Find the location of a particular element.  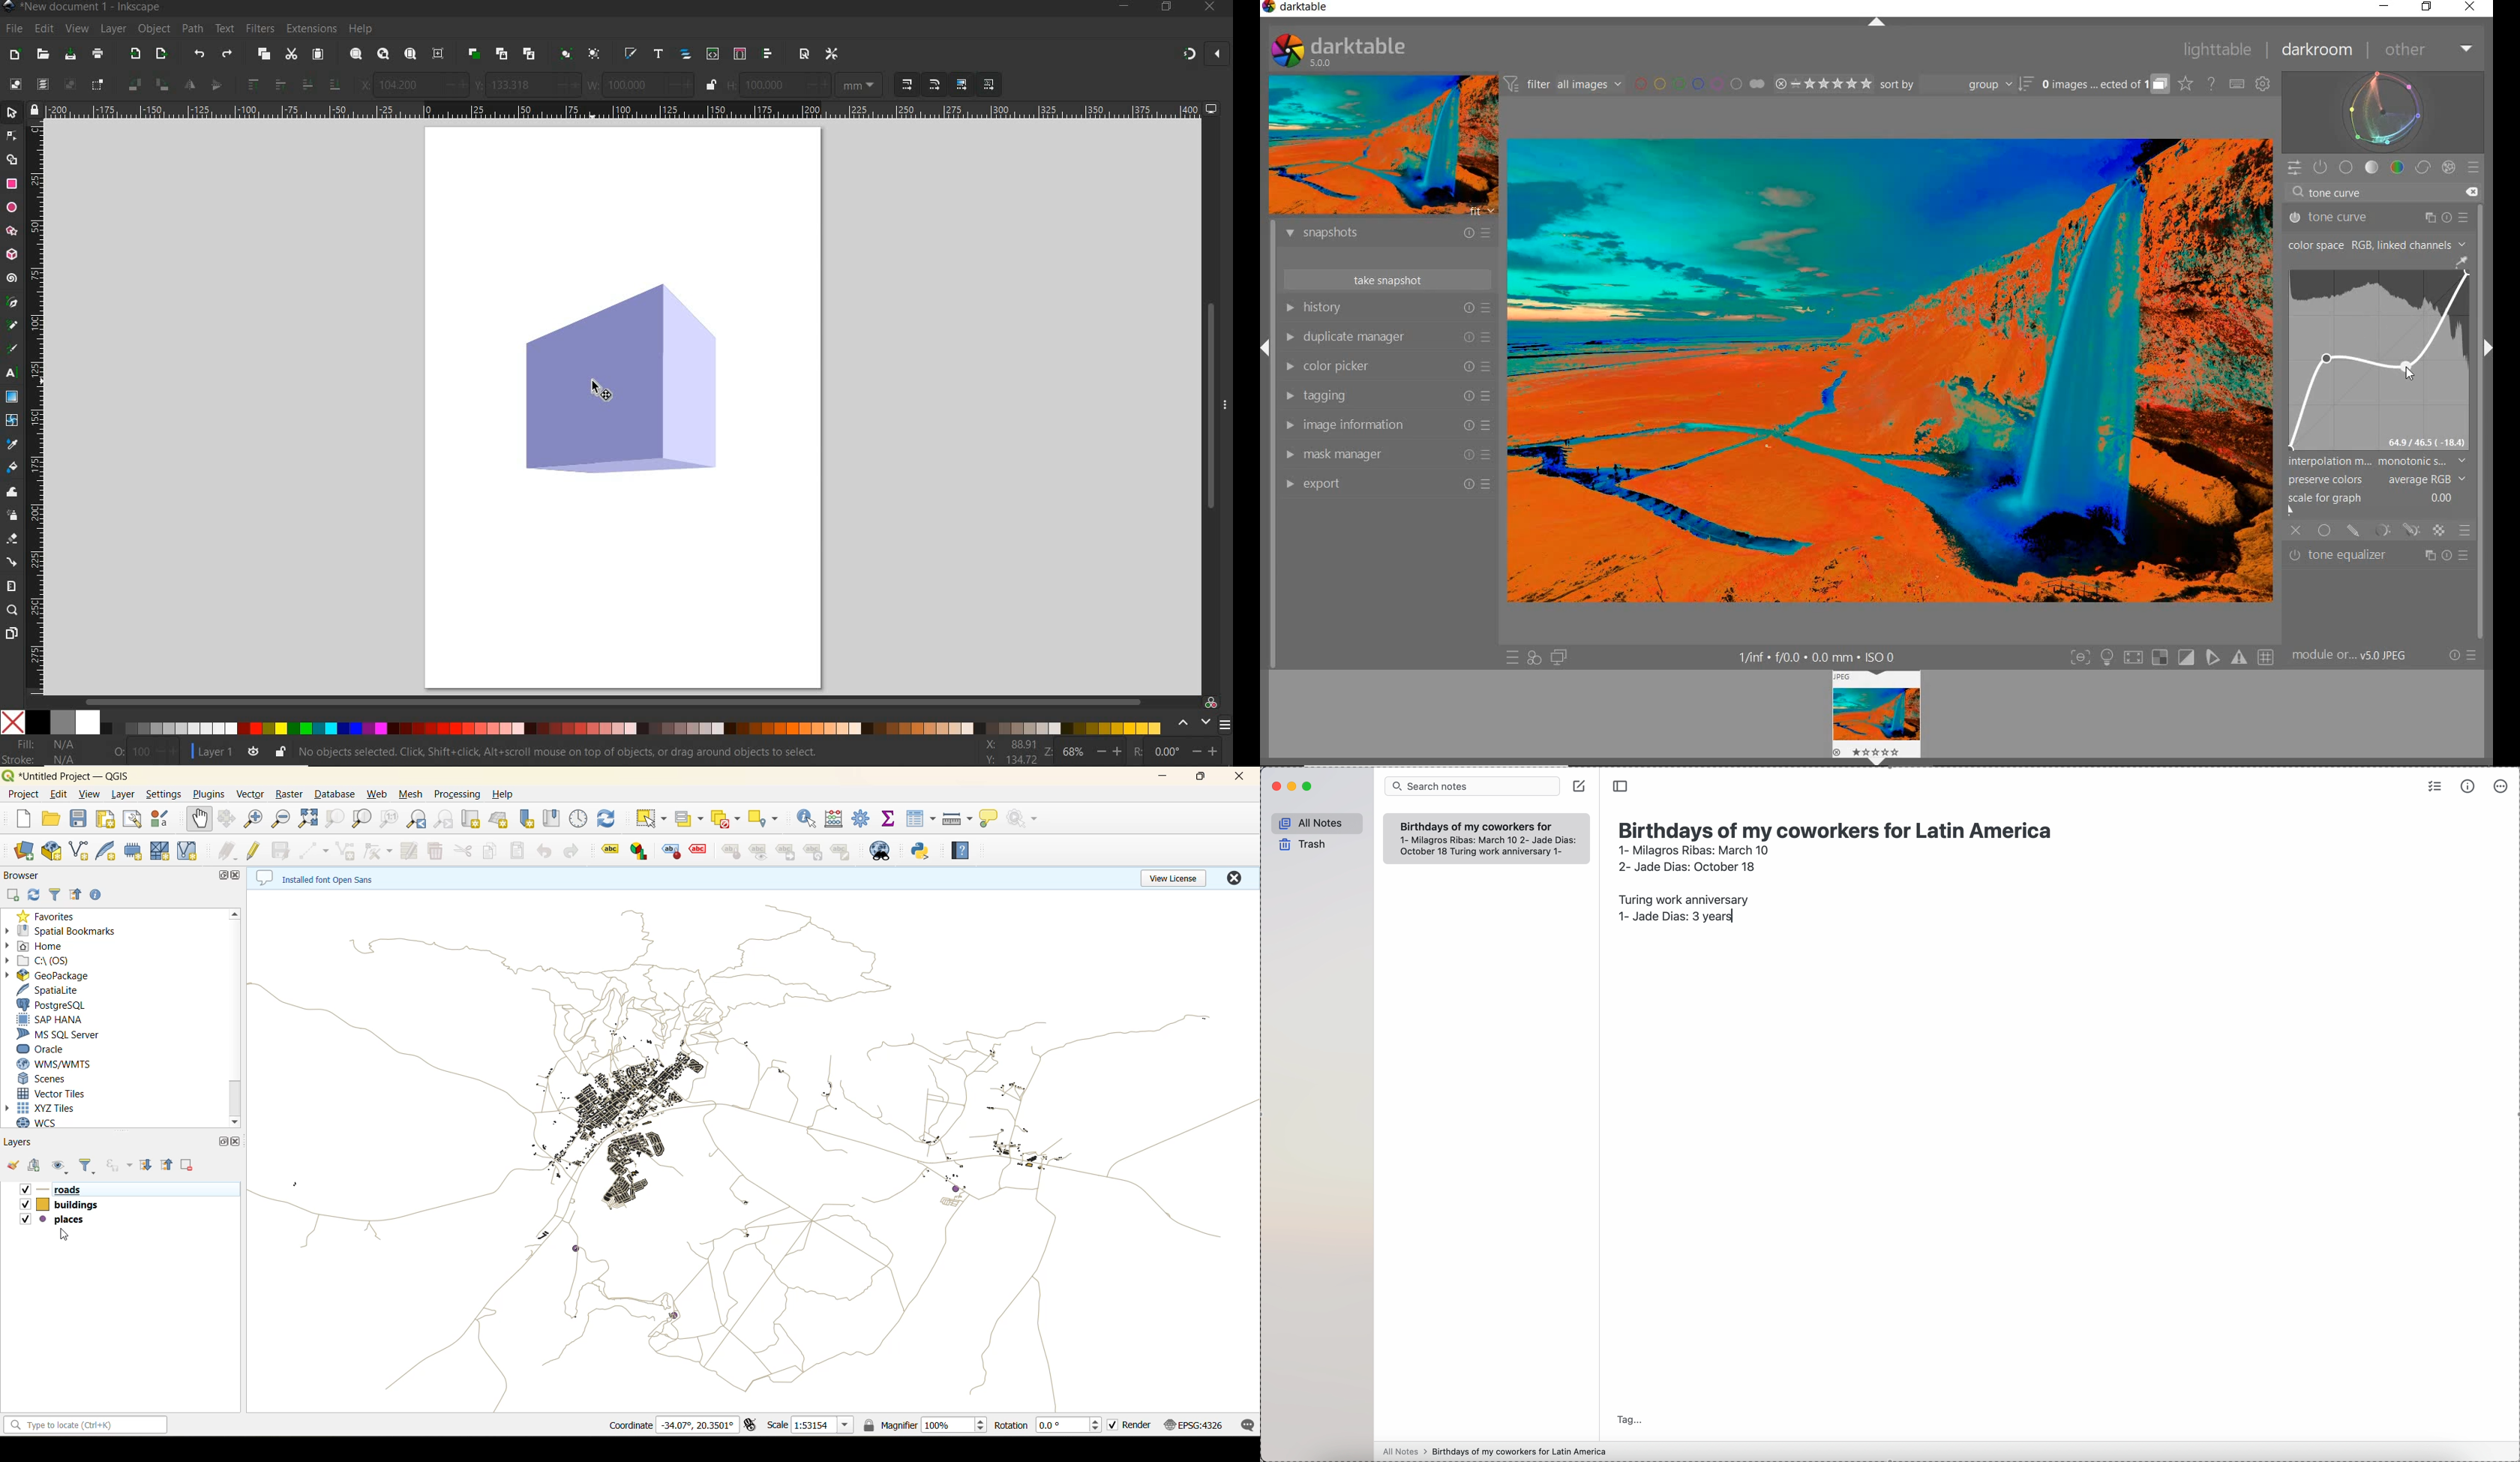

PEN TOOL is located at coordinates (10, 304).